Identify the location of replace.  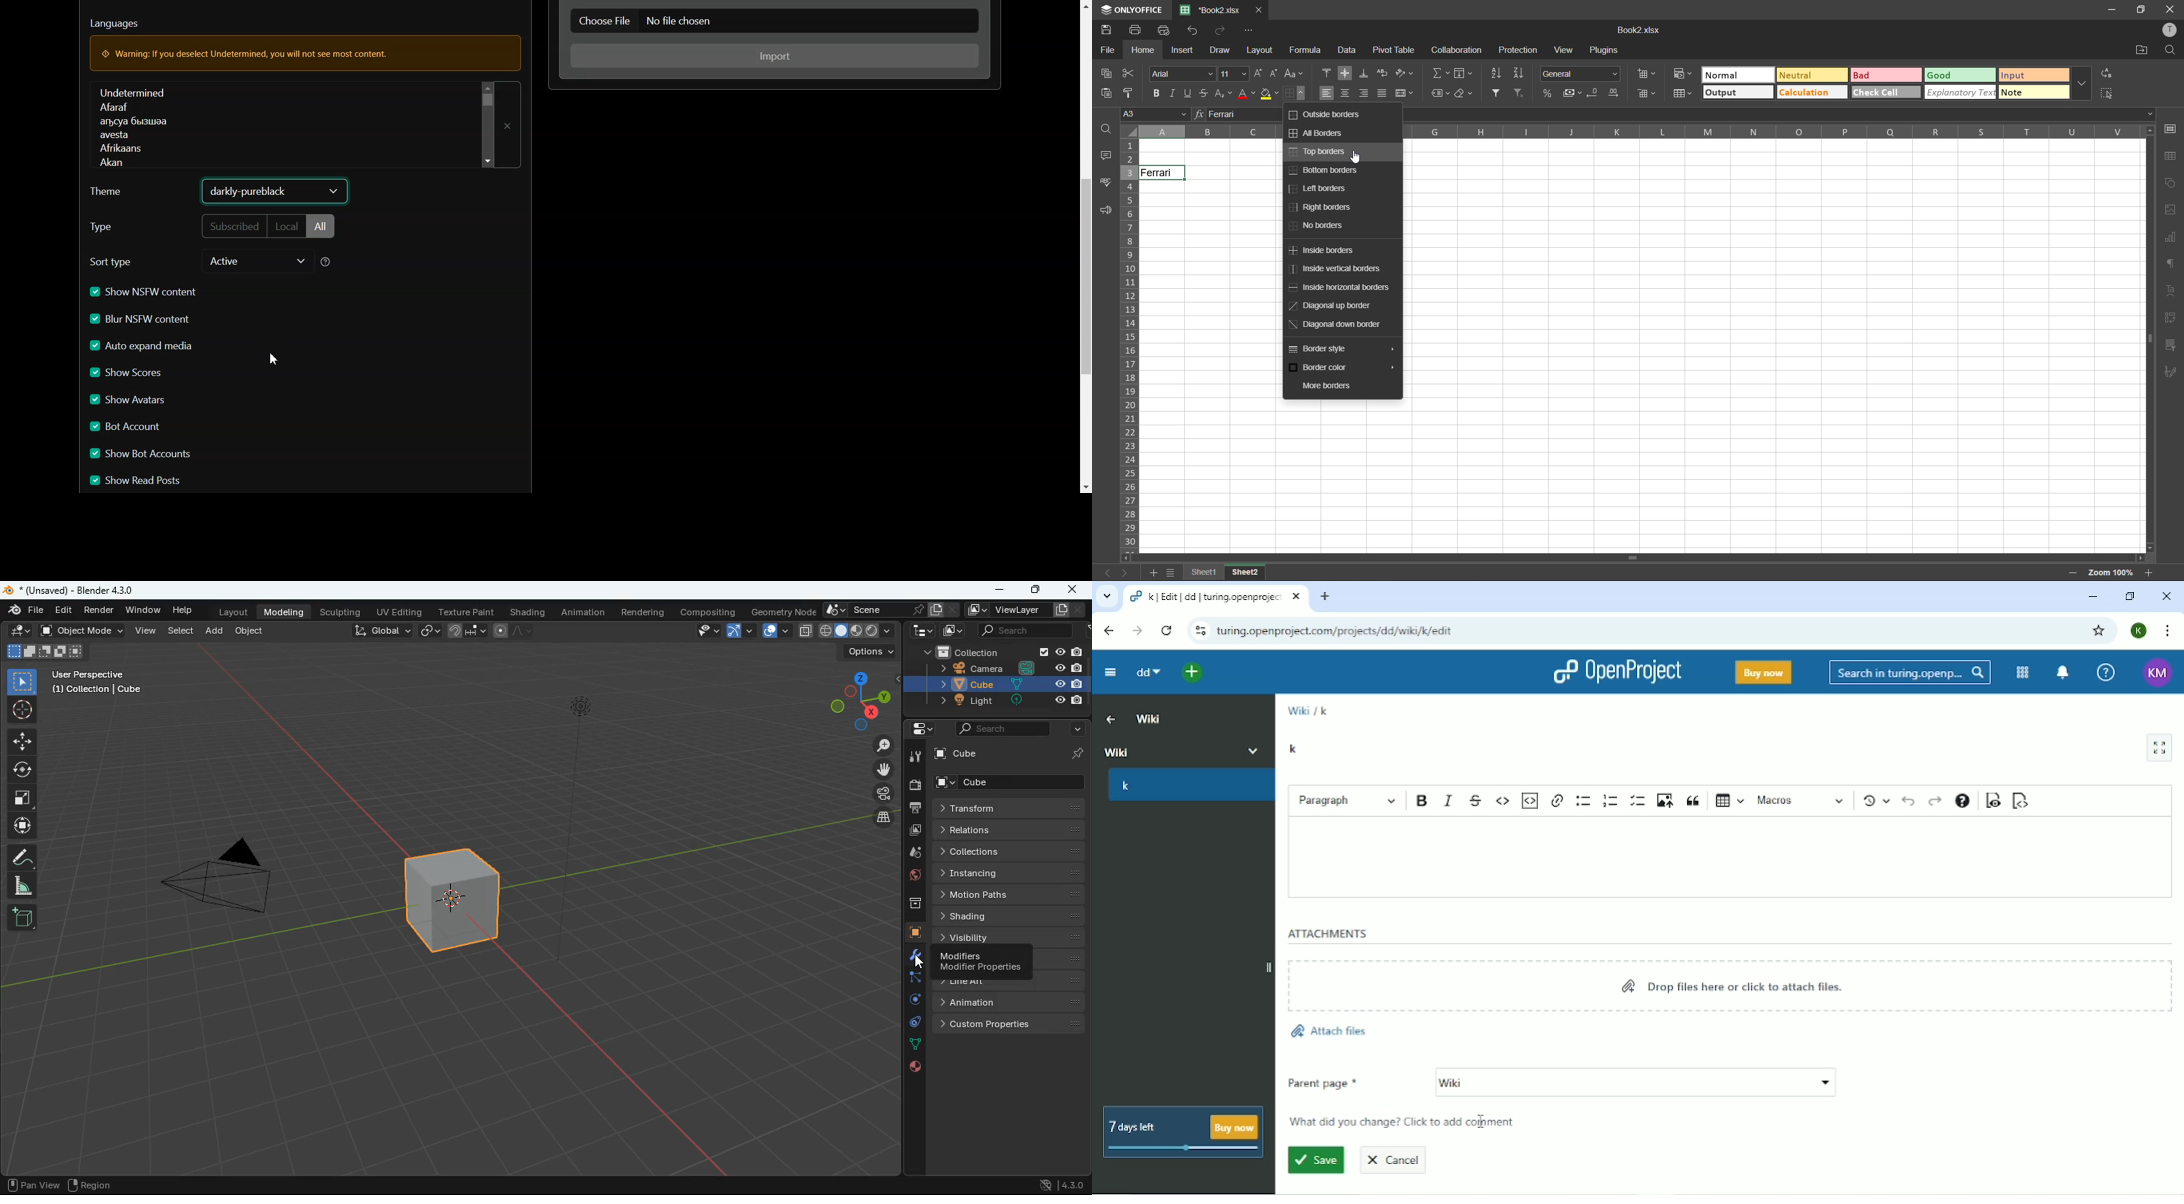
(2107, 75).